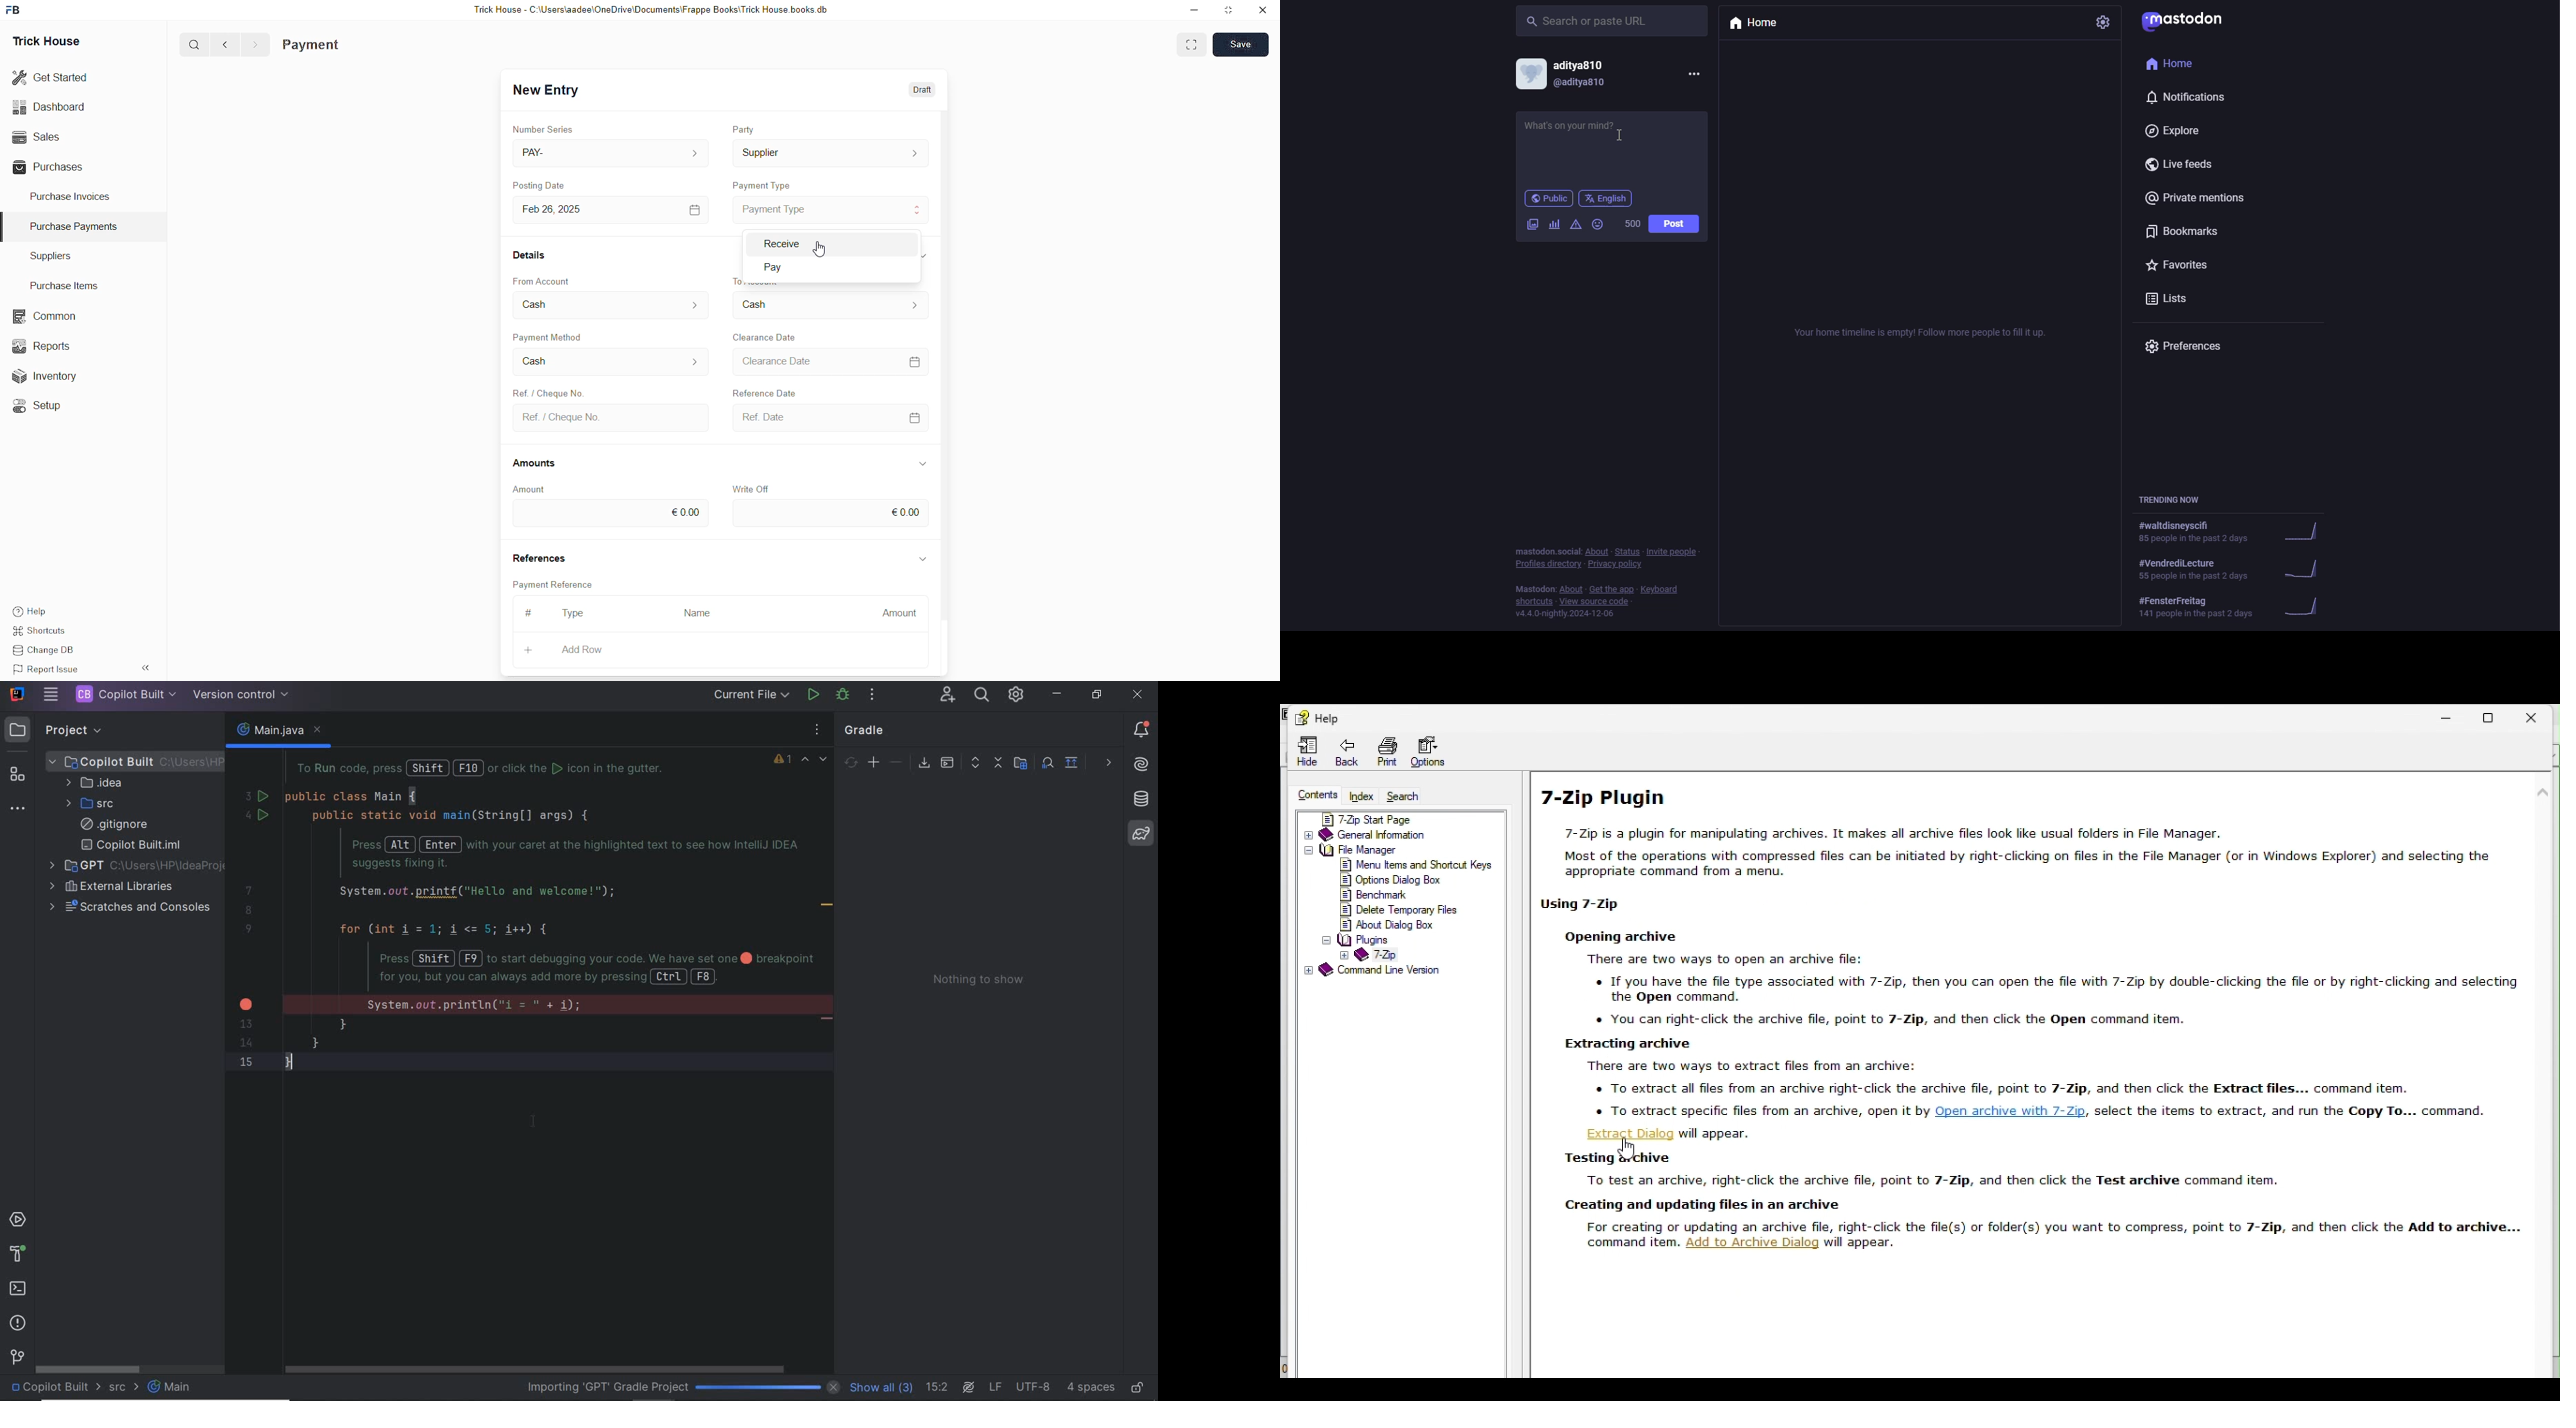  I want to click on trending now, so click(2234, 569).